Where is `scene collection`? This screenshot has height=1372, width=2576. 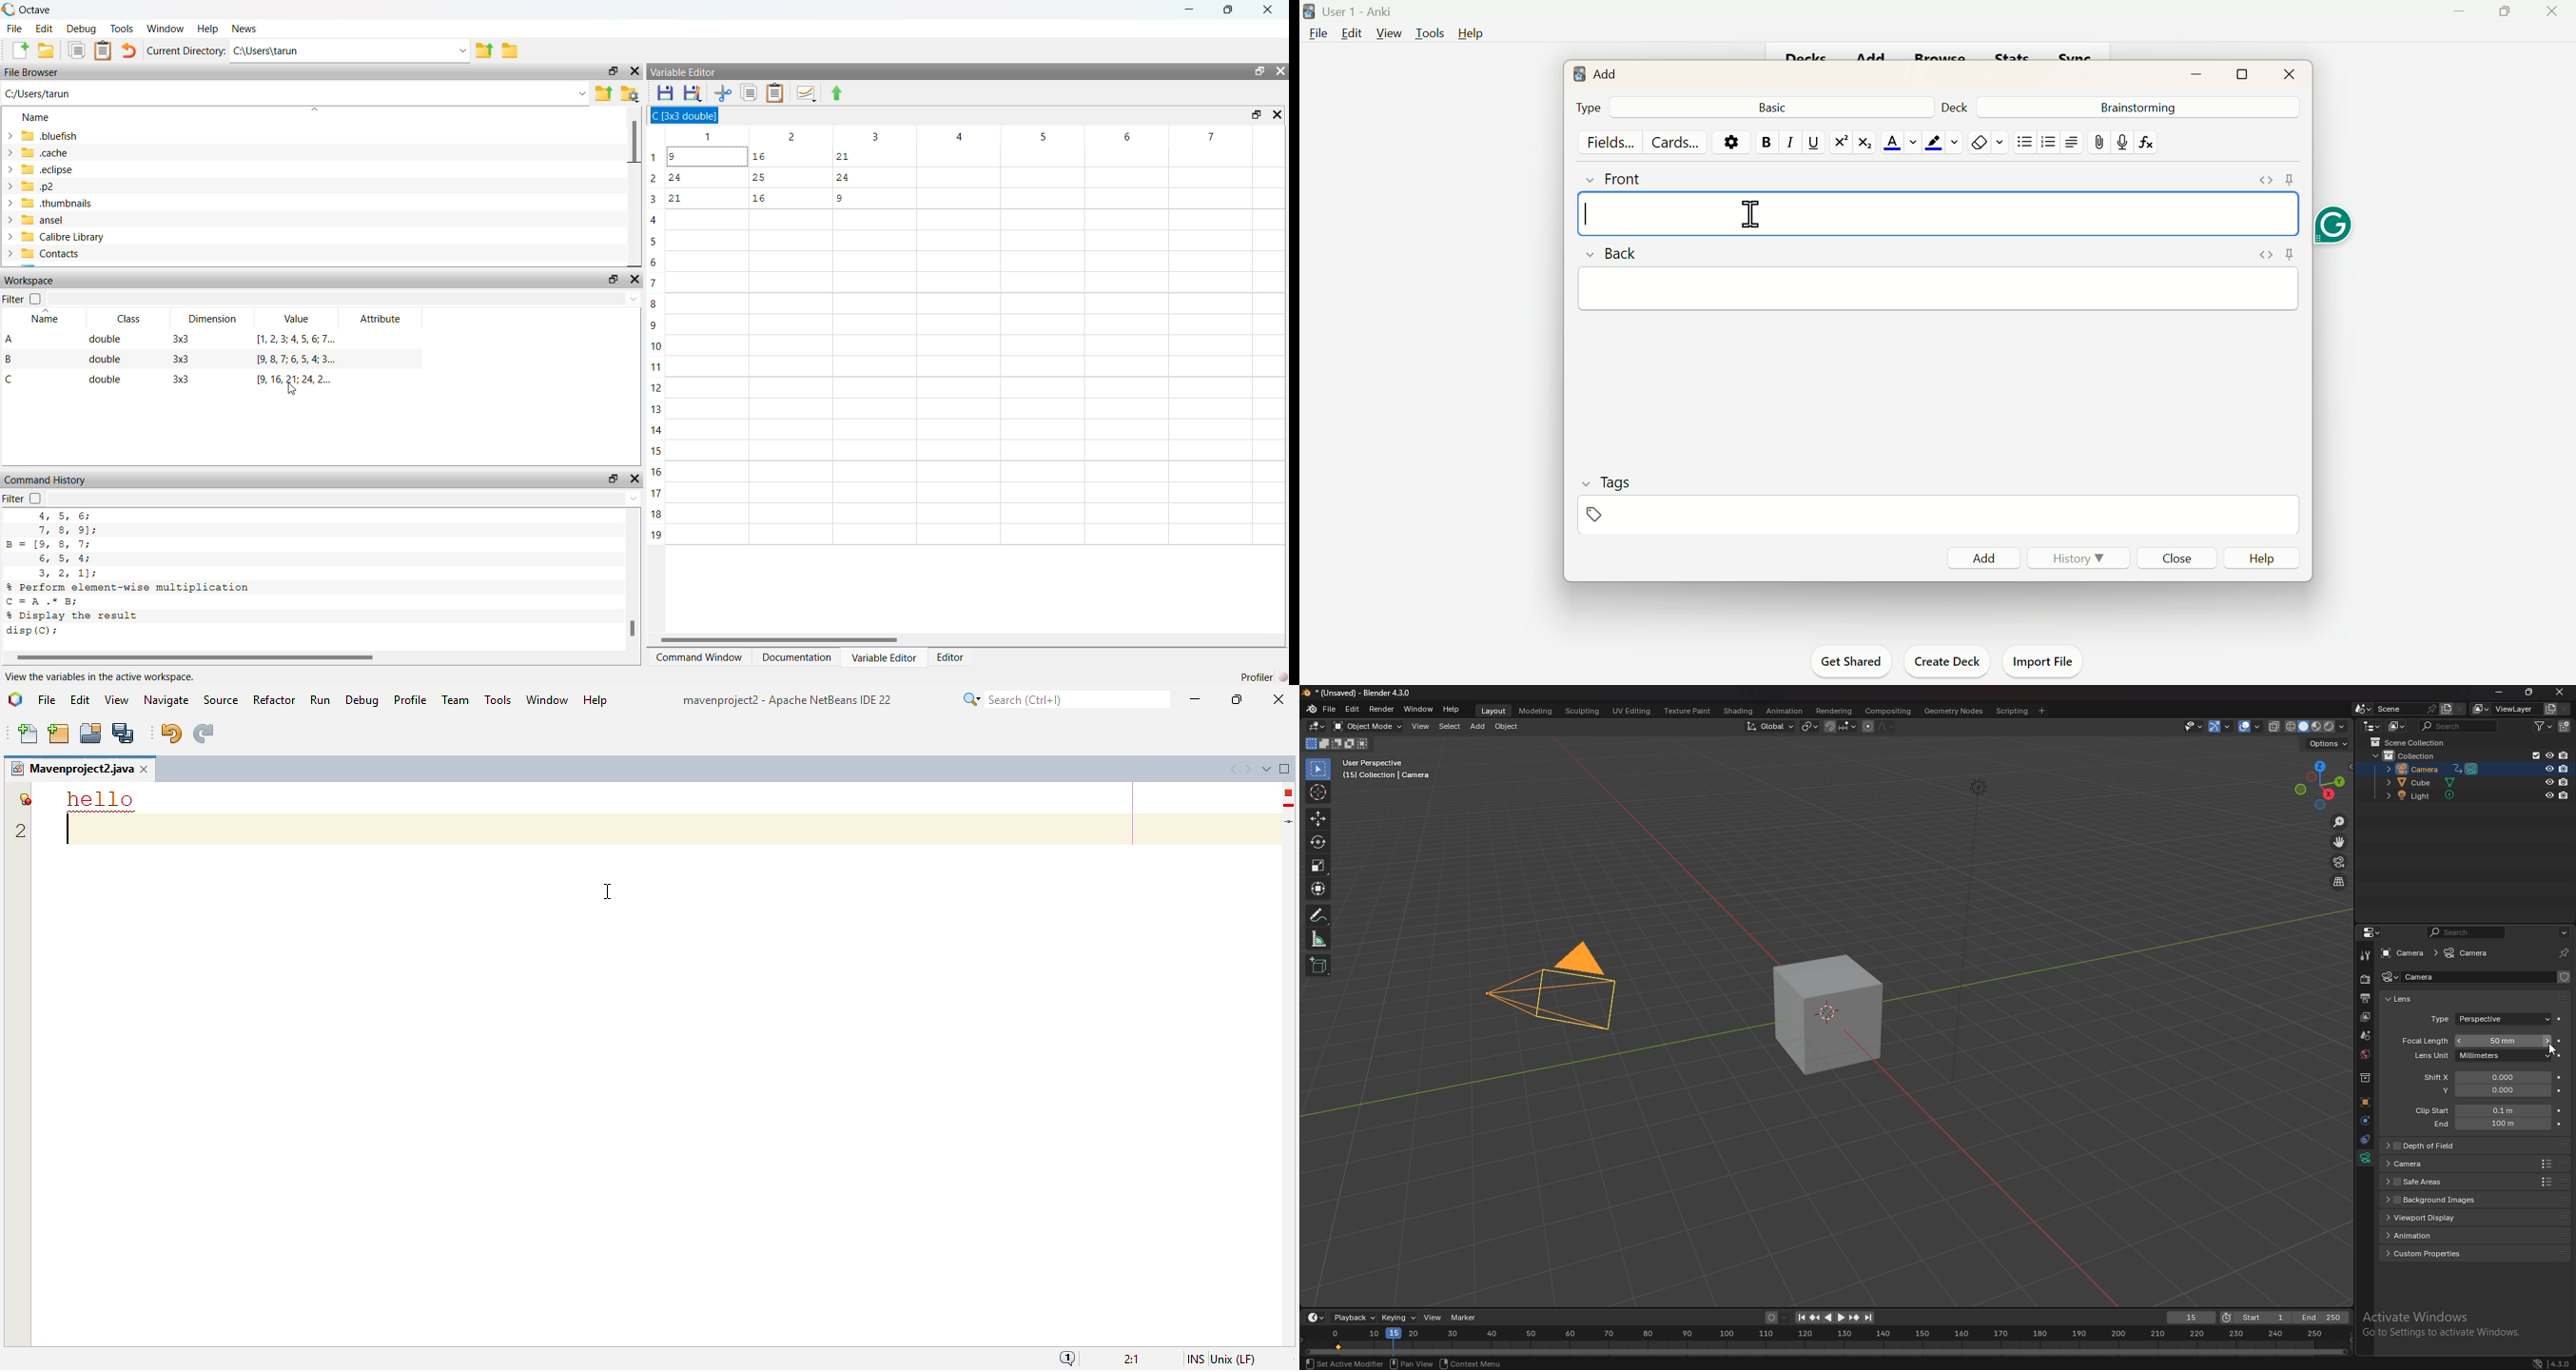 scene collection is located at coordinates (2410, 742).